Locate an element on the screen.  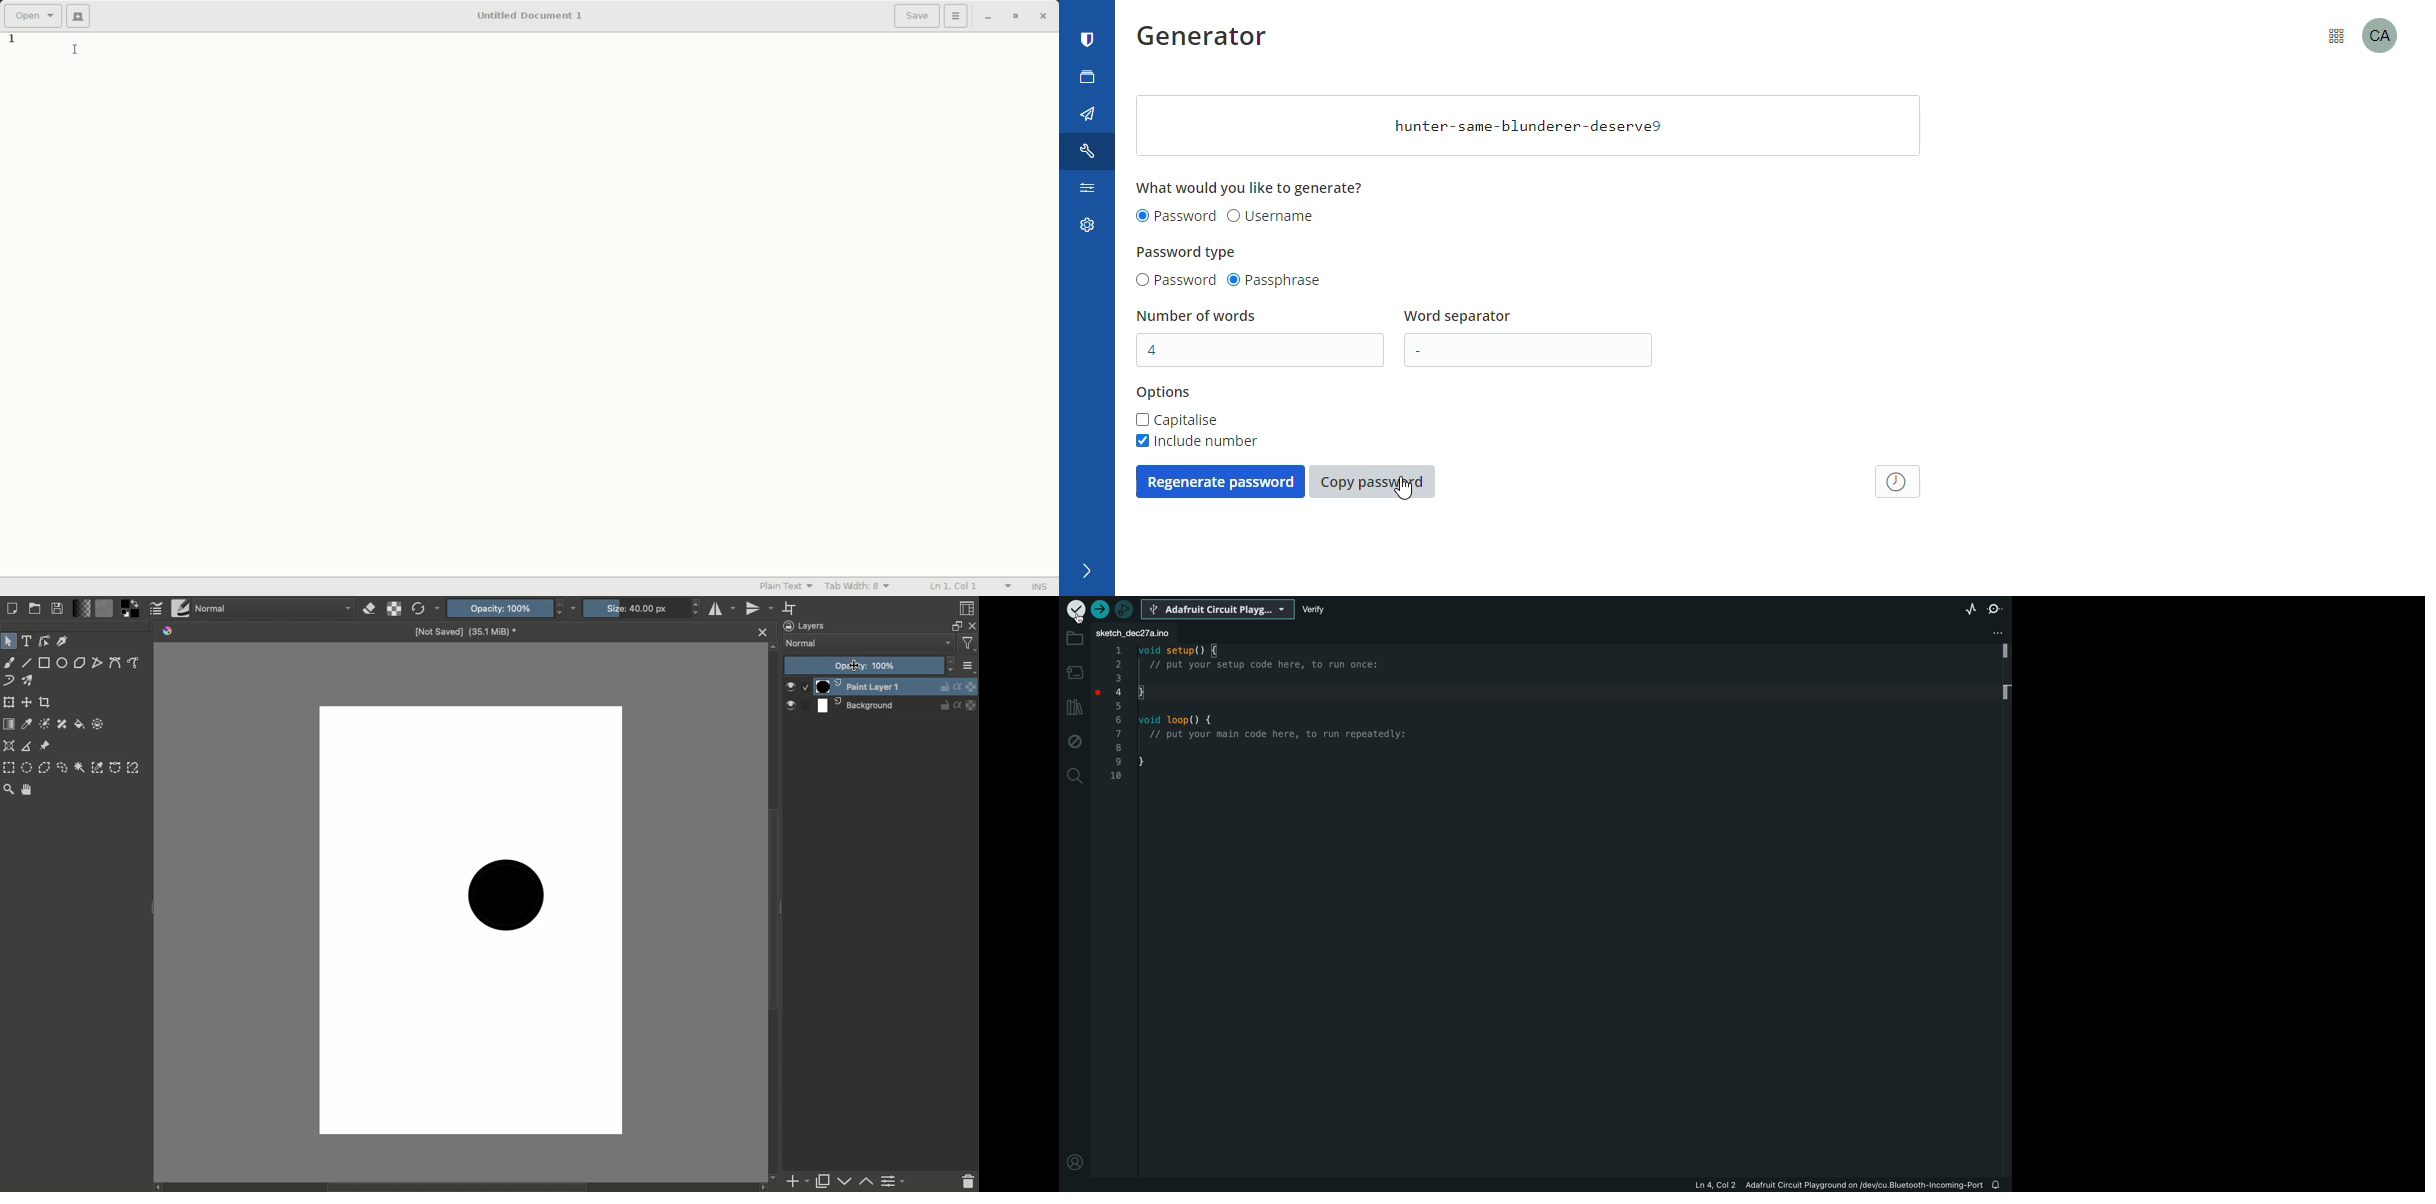
password radio button is located at coordinates (1174, 281).